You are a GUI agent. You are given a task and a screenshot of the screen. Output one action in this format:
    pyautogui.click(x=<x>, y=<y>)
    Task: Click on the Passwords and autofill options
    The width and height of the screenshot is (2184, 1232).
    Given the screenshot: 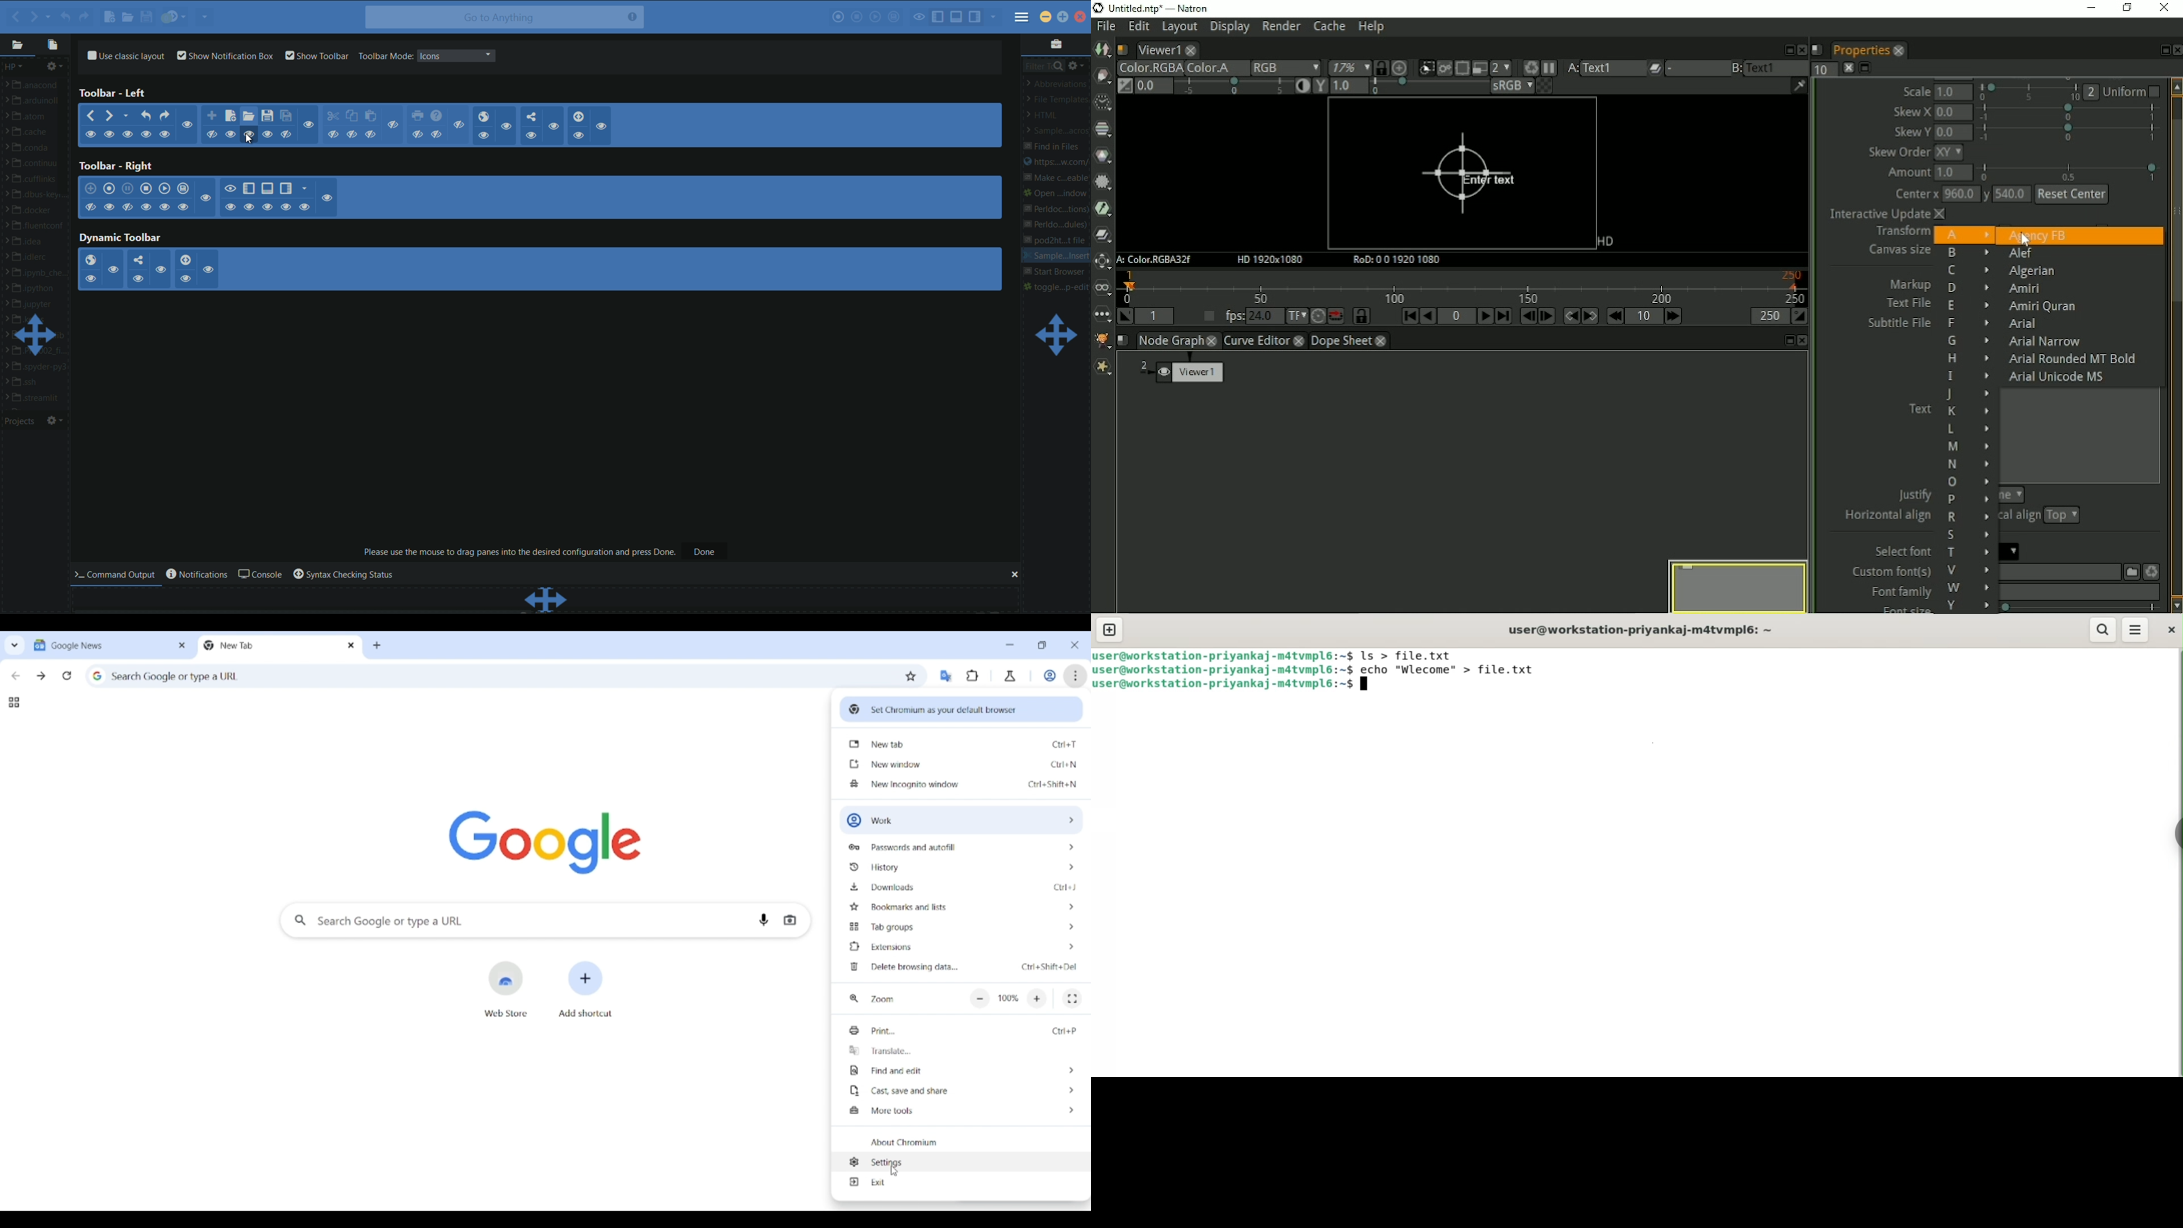 What is the action you would take?
    pyautogui.click(x=961, y=846)
    